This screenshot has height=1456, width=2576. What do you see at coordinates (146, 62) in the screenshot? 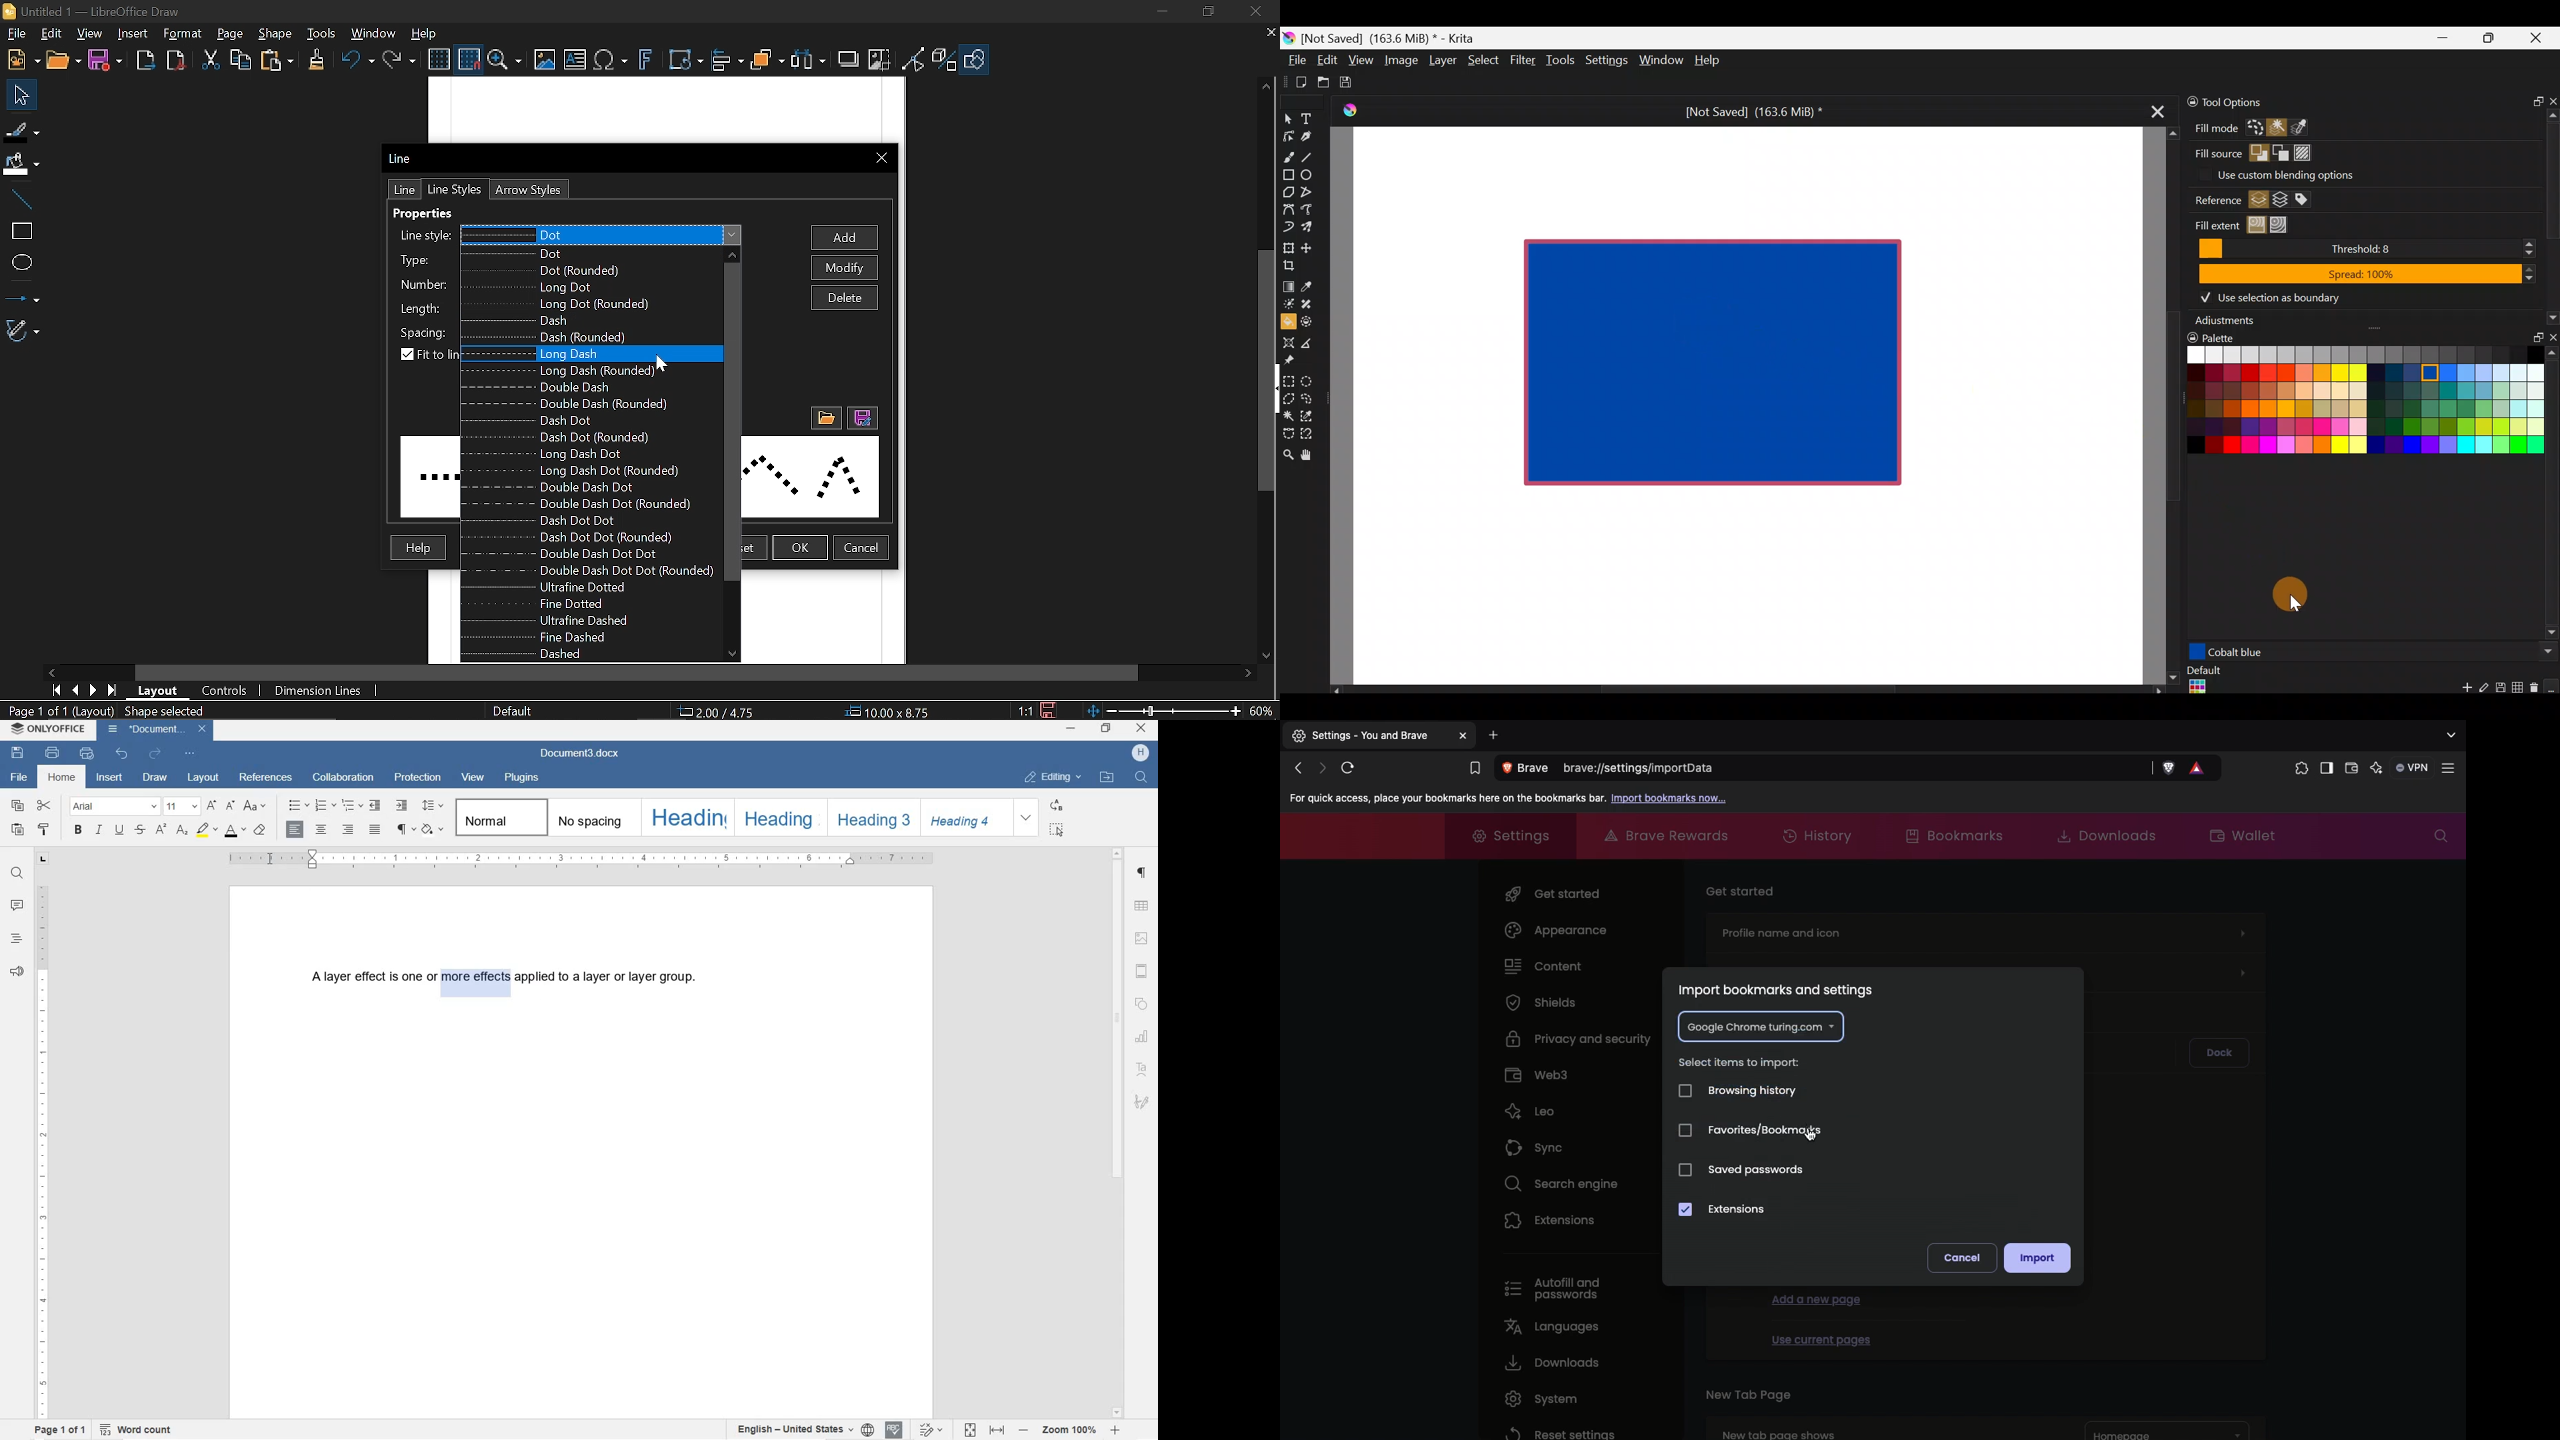
I see `Export` at bounding box center [146, 62].